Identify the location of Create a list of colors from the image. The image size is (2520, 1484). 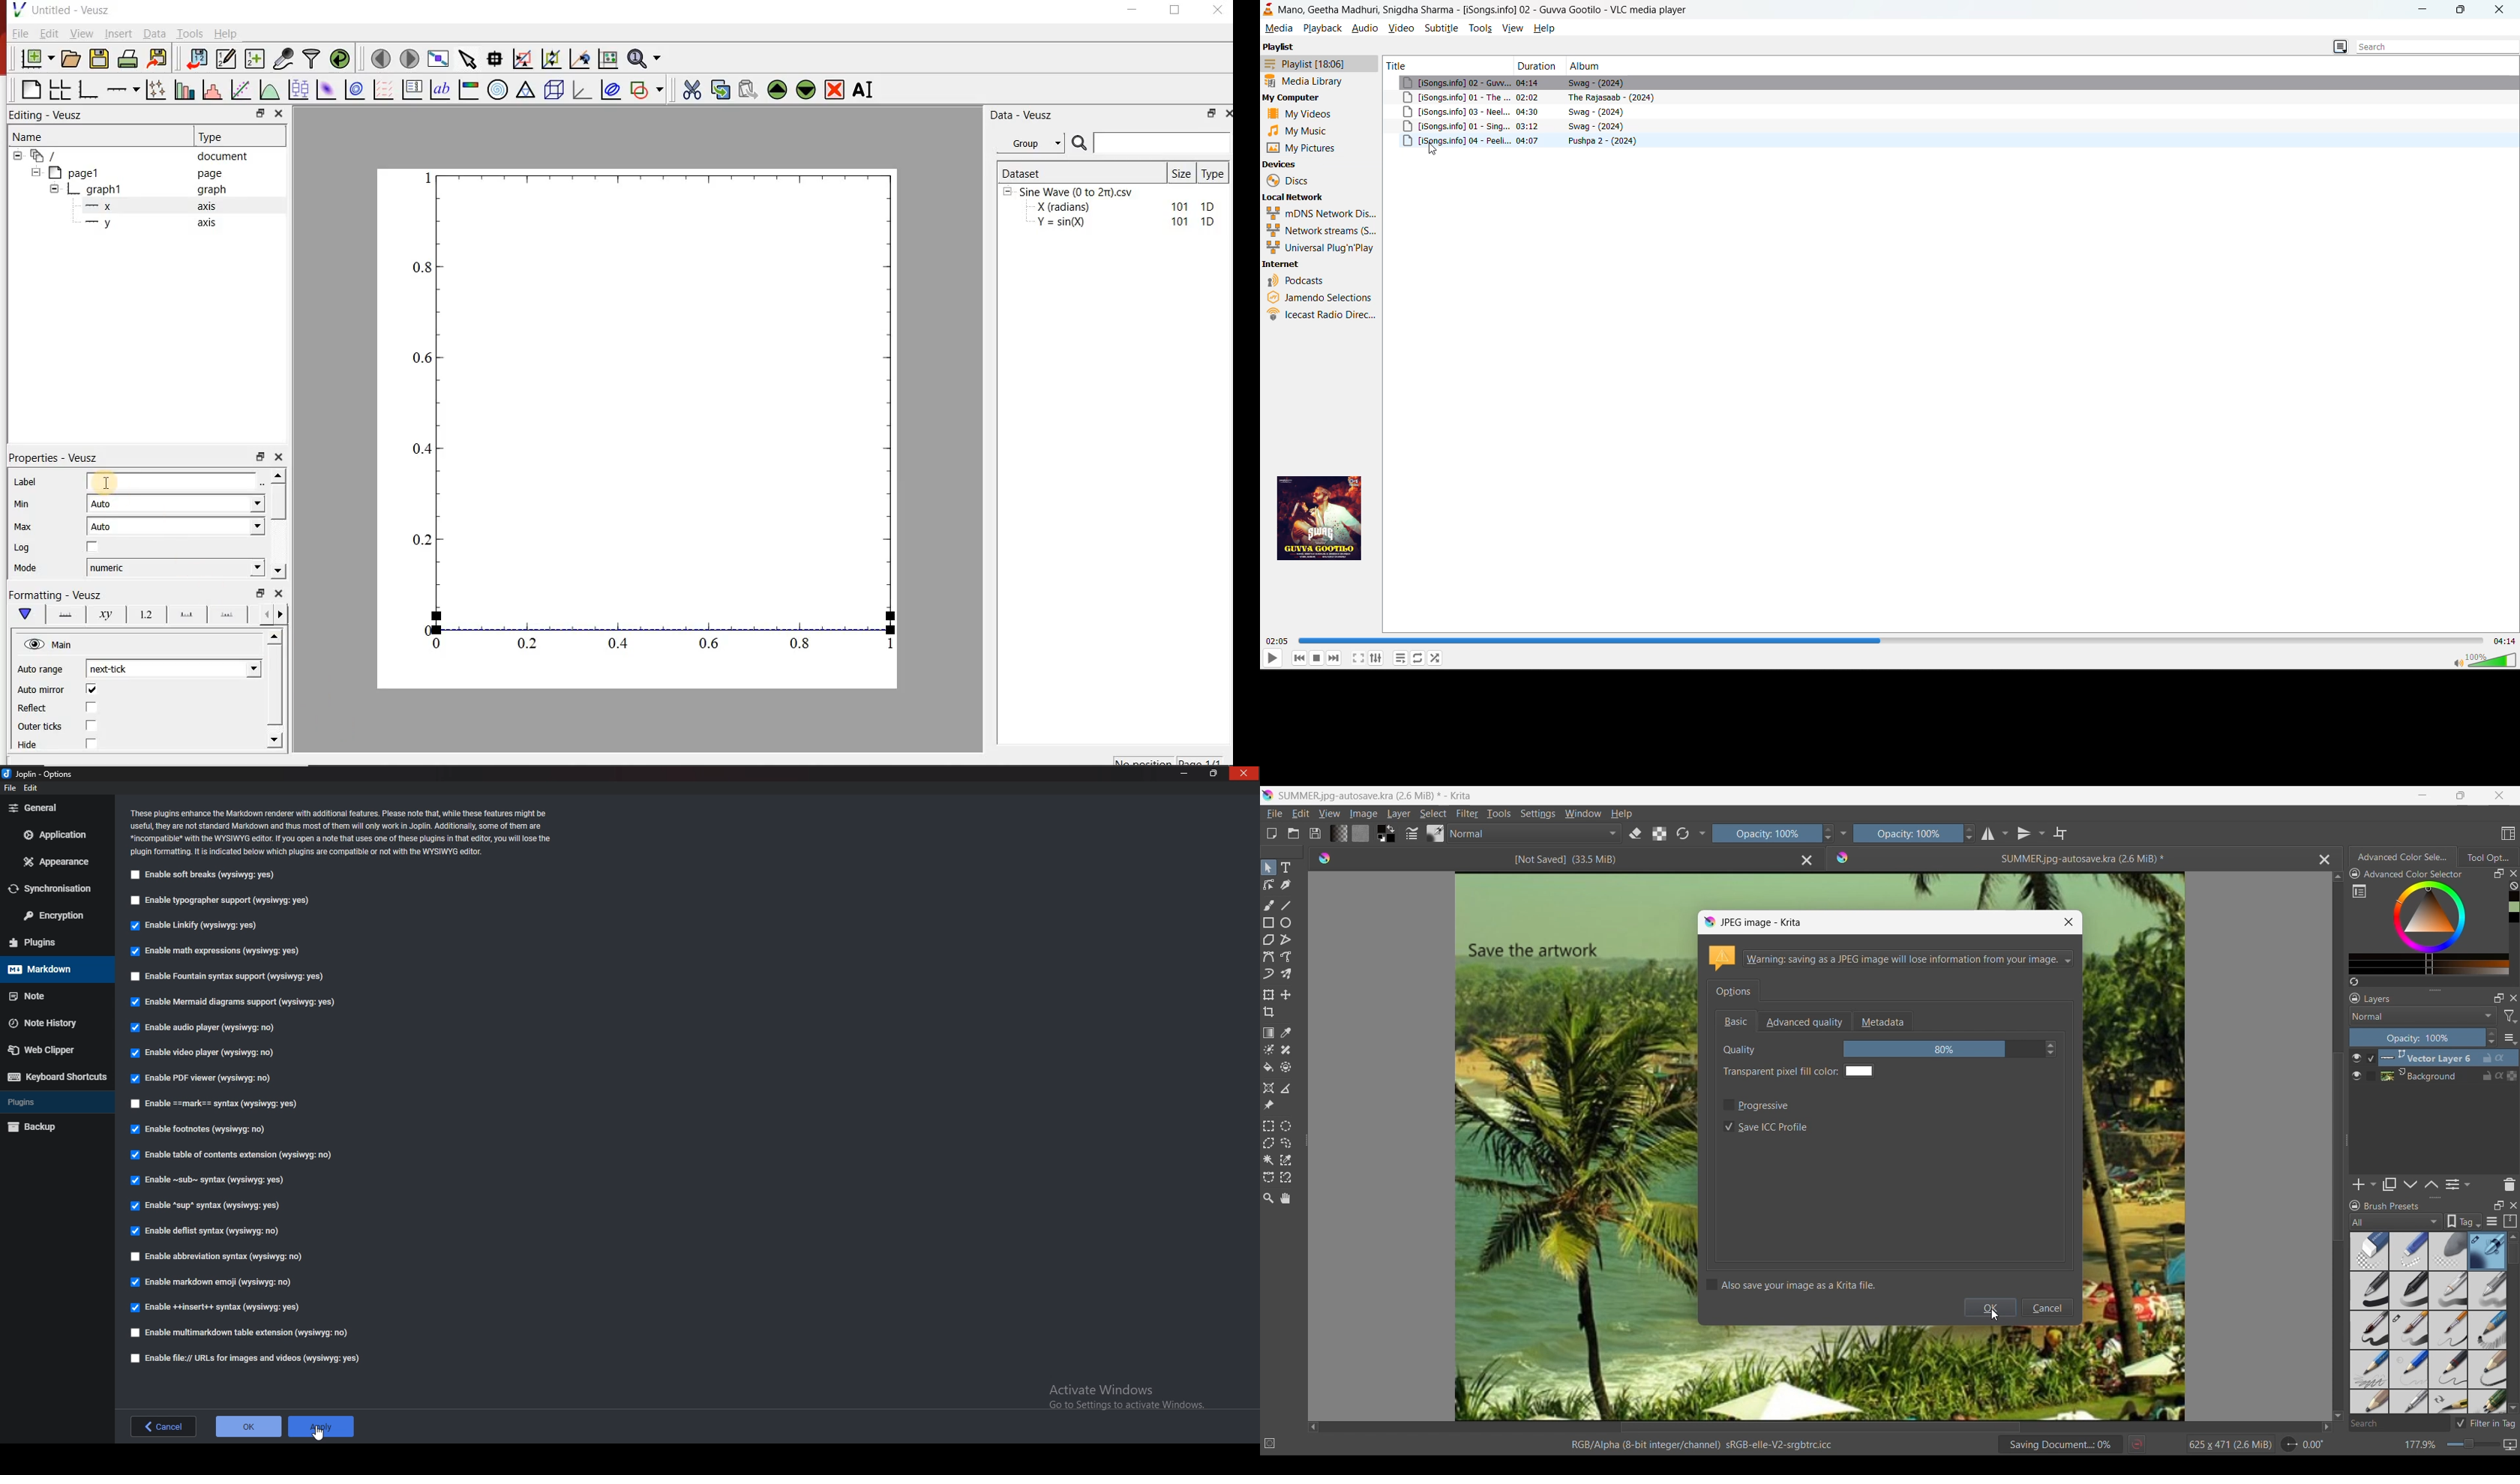
(2355, 982).